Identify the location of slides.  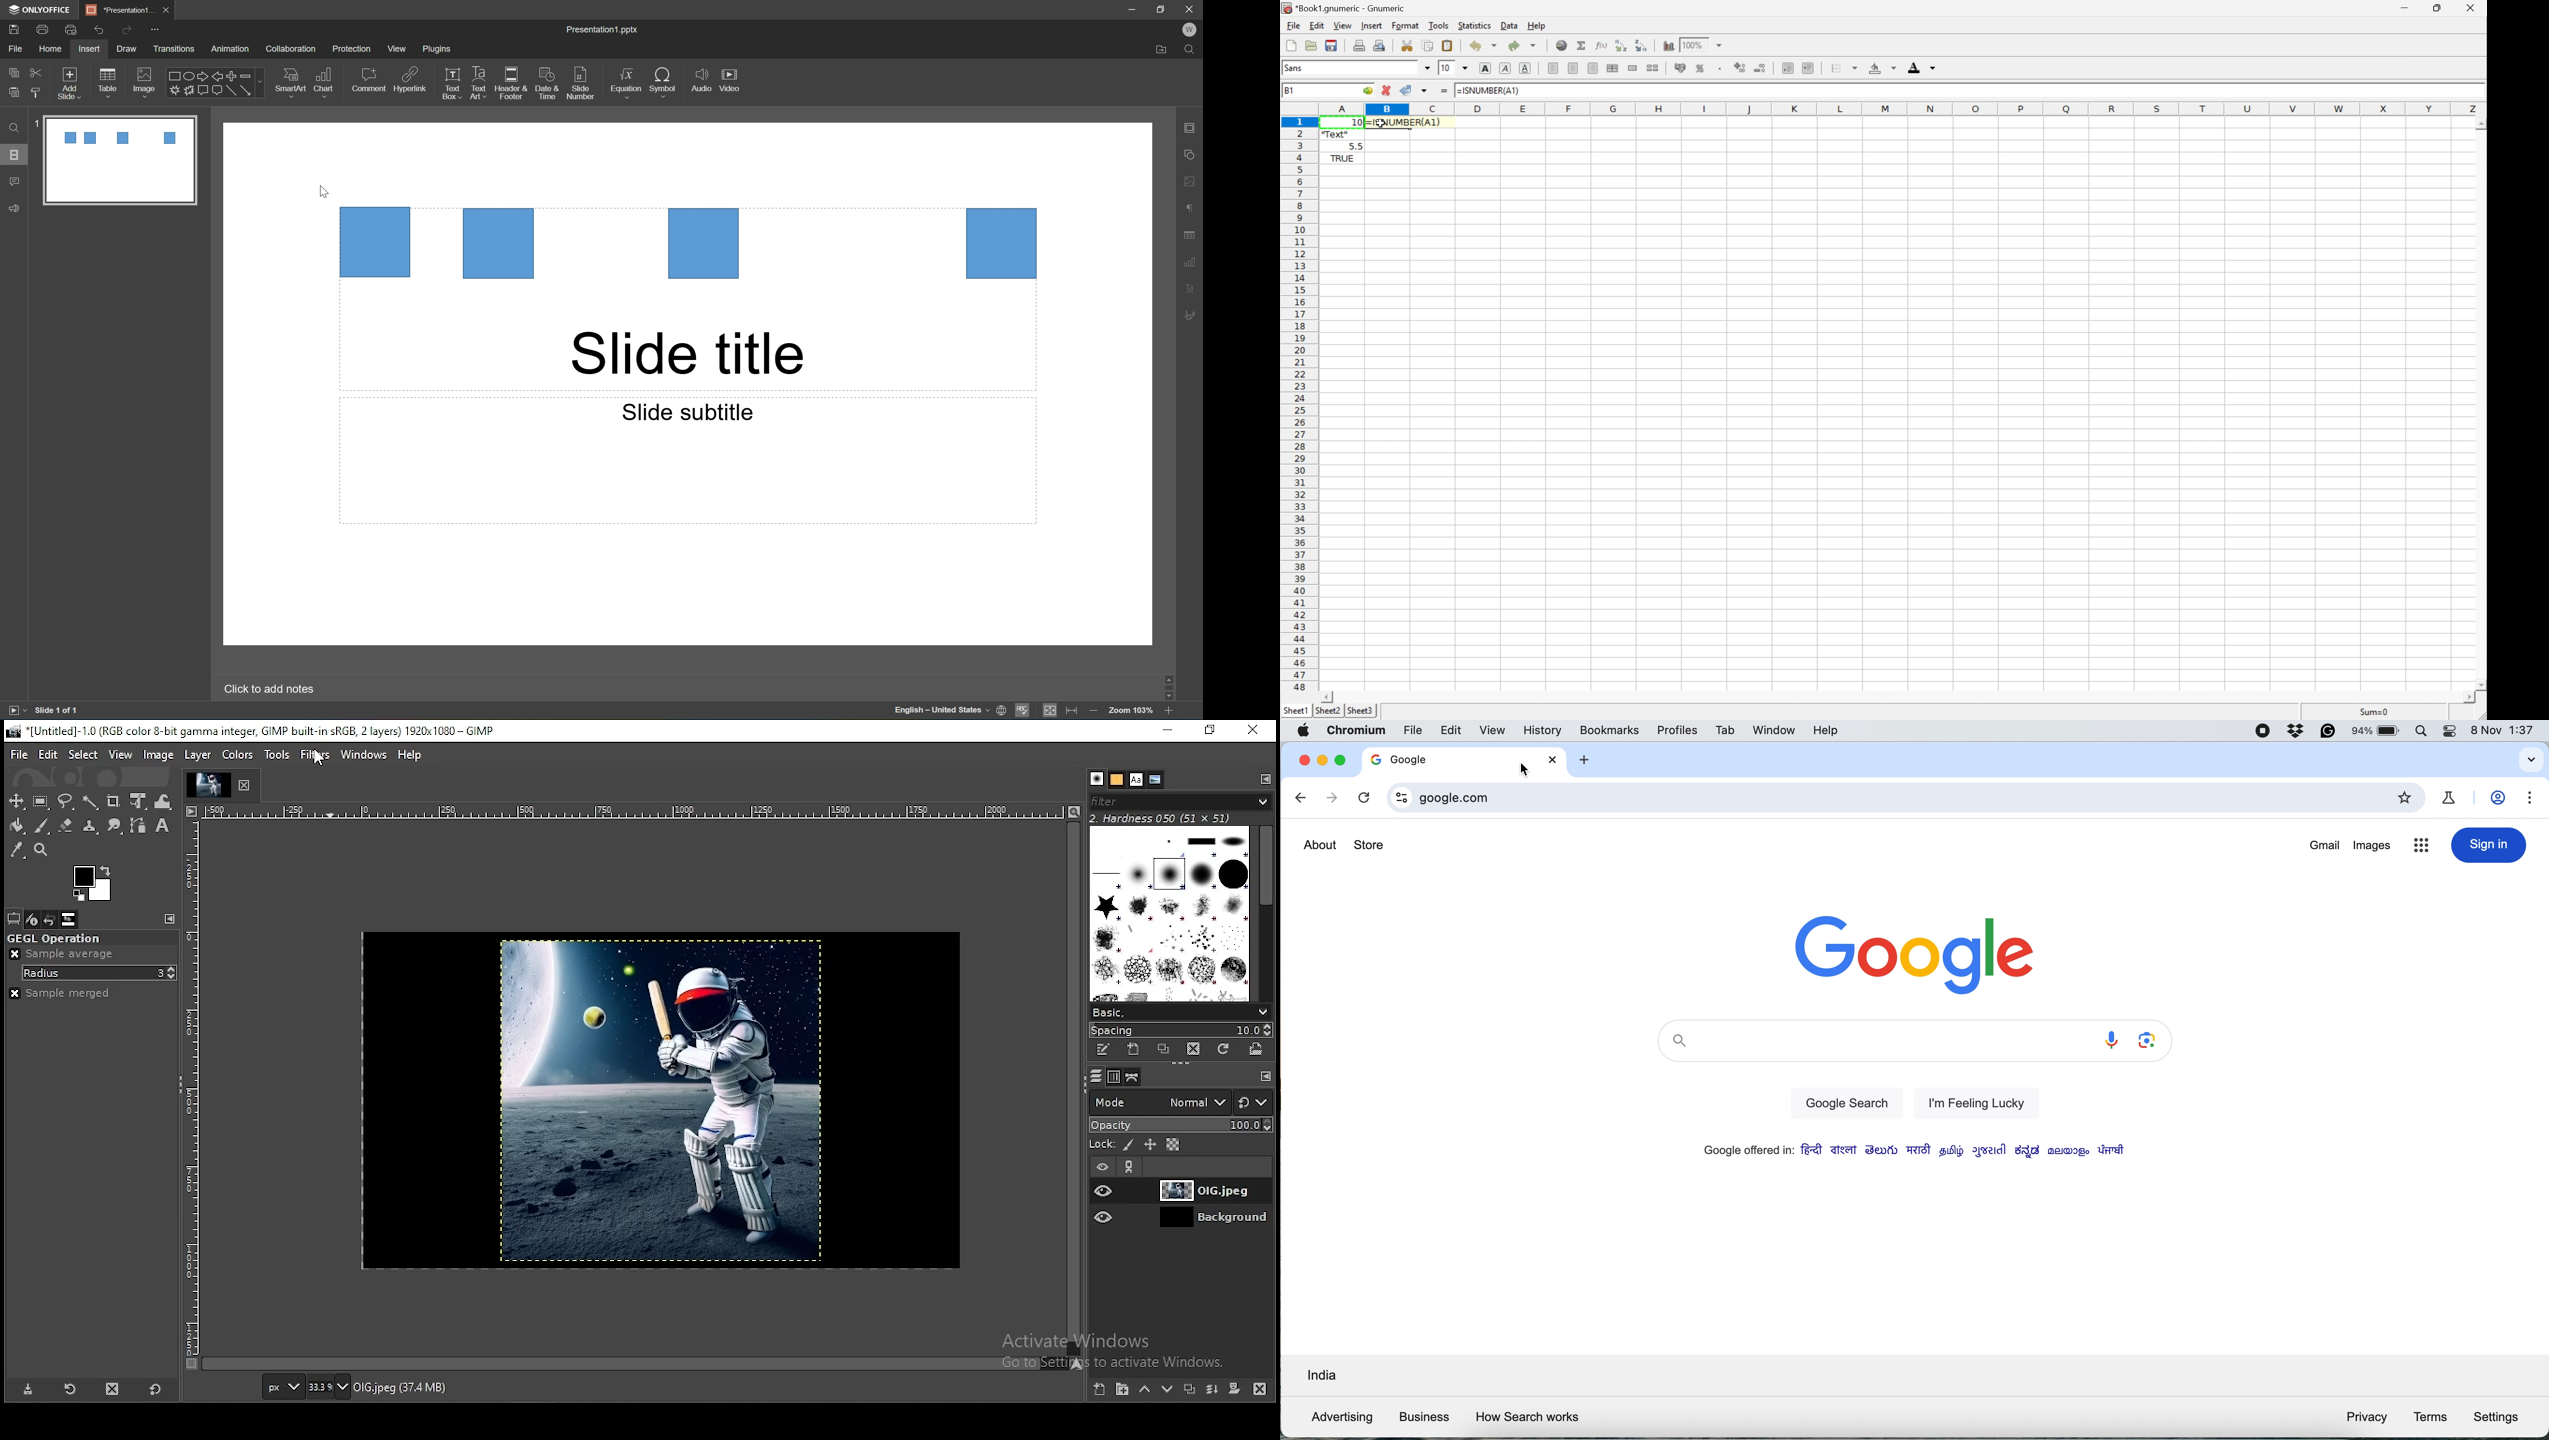
(16, 155).